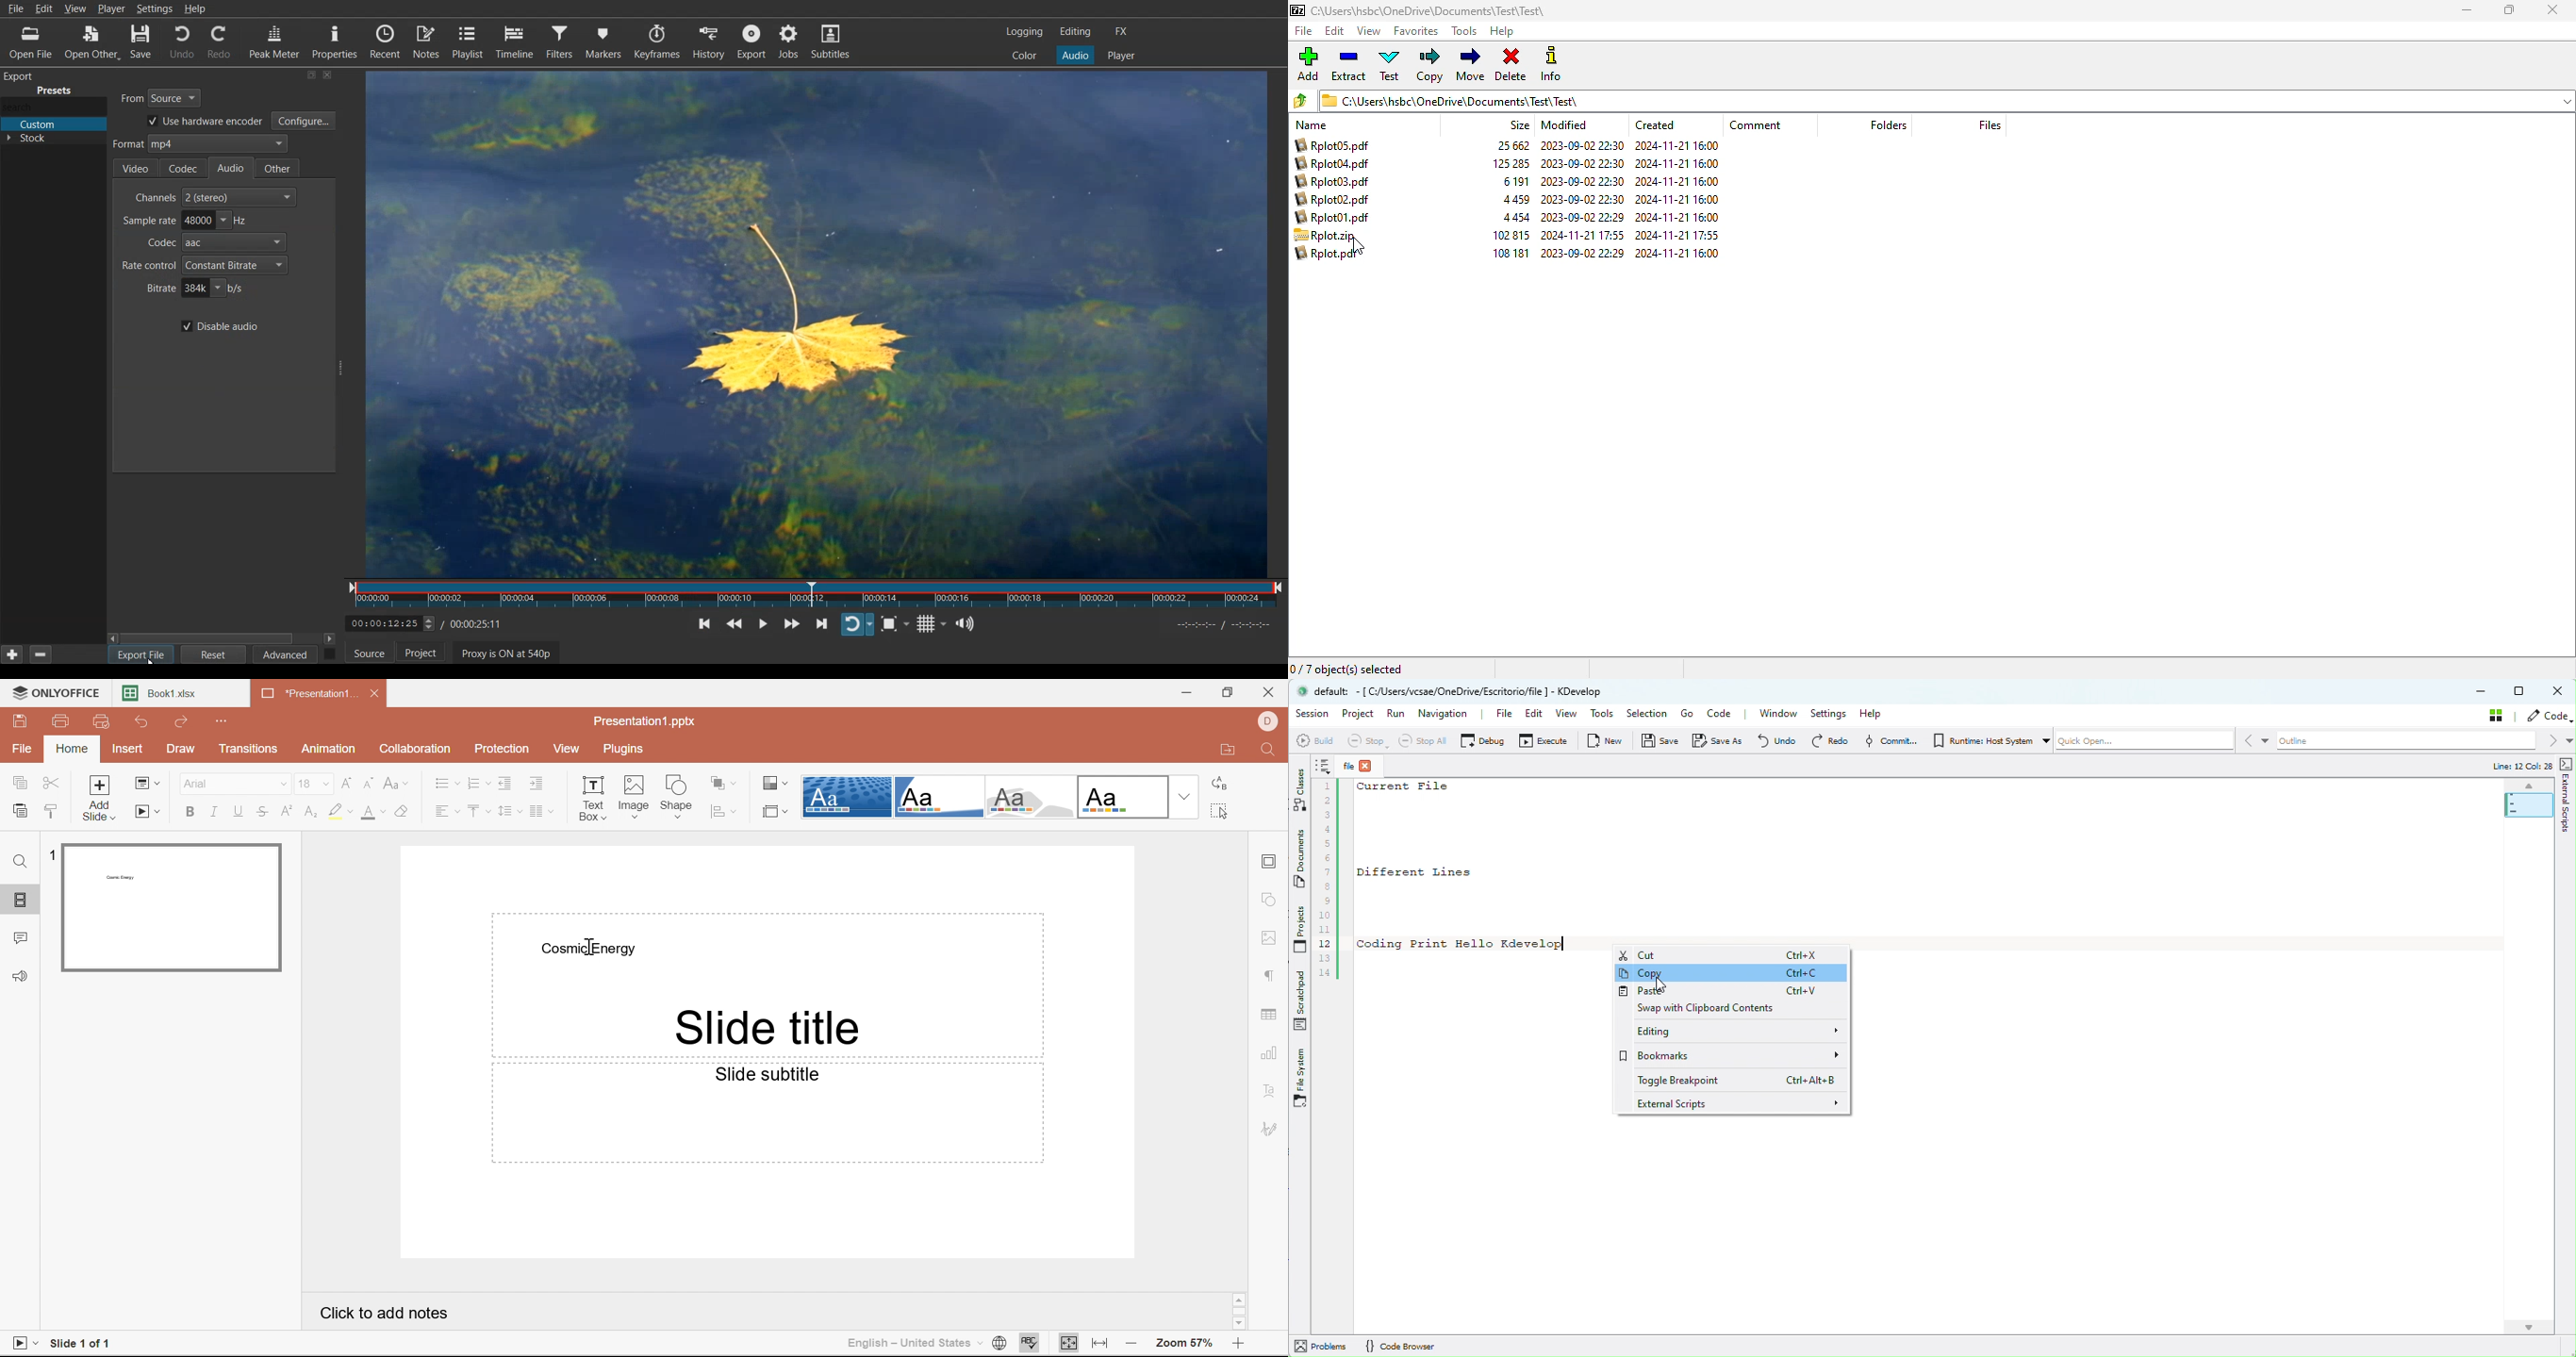  What do you see at coordinates (385, 1316) in the screenshot?
I see `Click to add notes` at bounding box center [385, 1316].